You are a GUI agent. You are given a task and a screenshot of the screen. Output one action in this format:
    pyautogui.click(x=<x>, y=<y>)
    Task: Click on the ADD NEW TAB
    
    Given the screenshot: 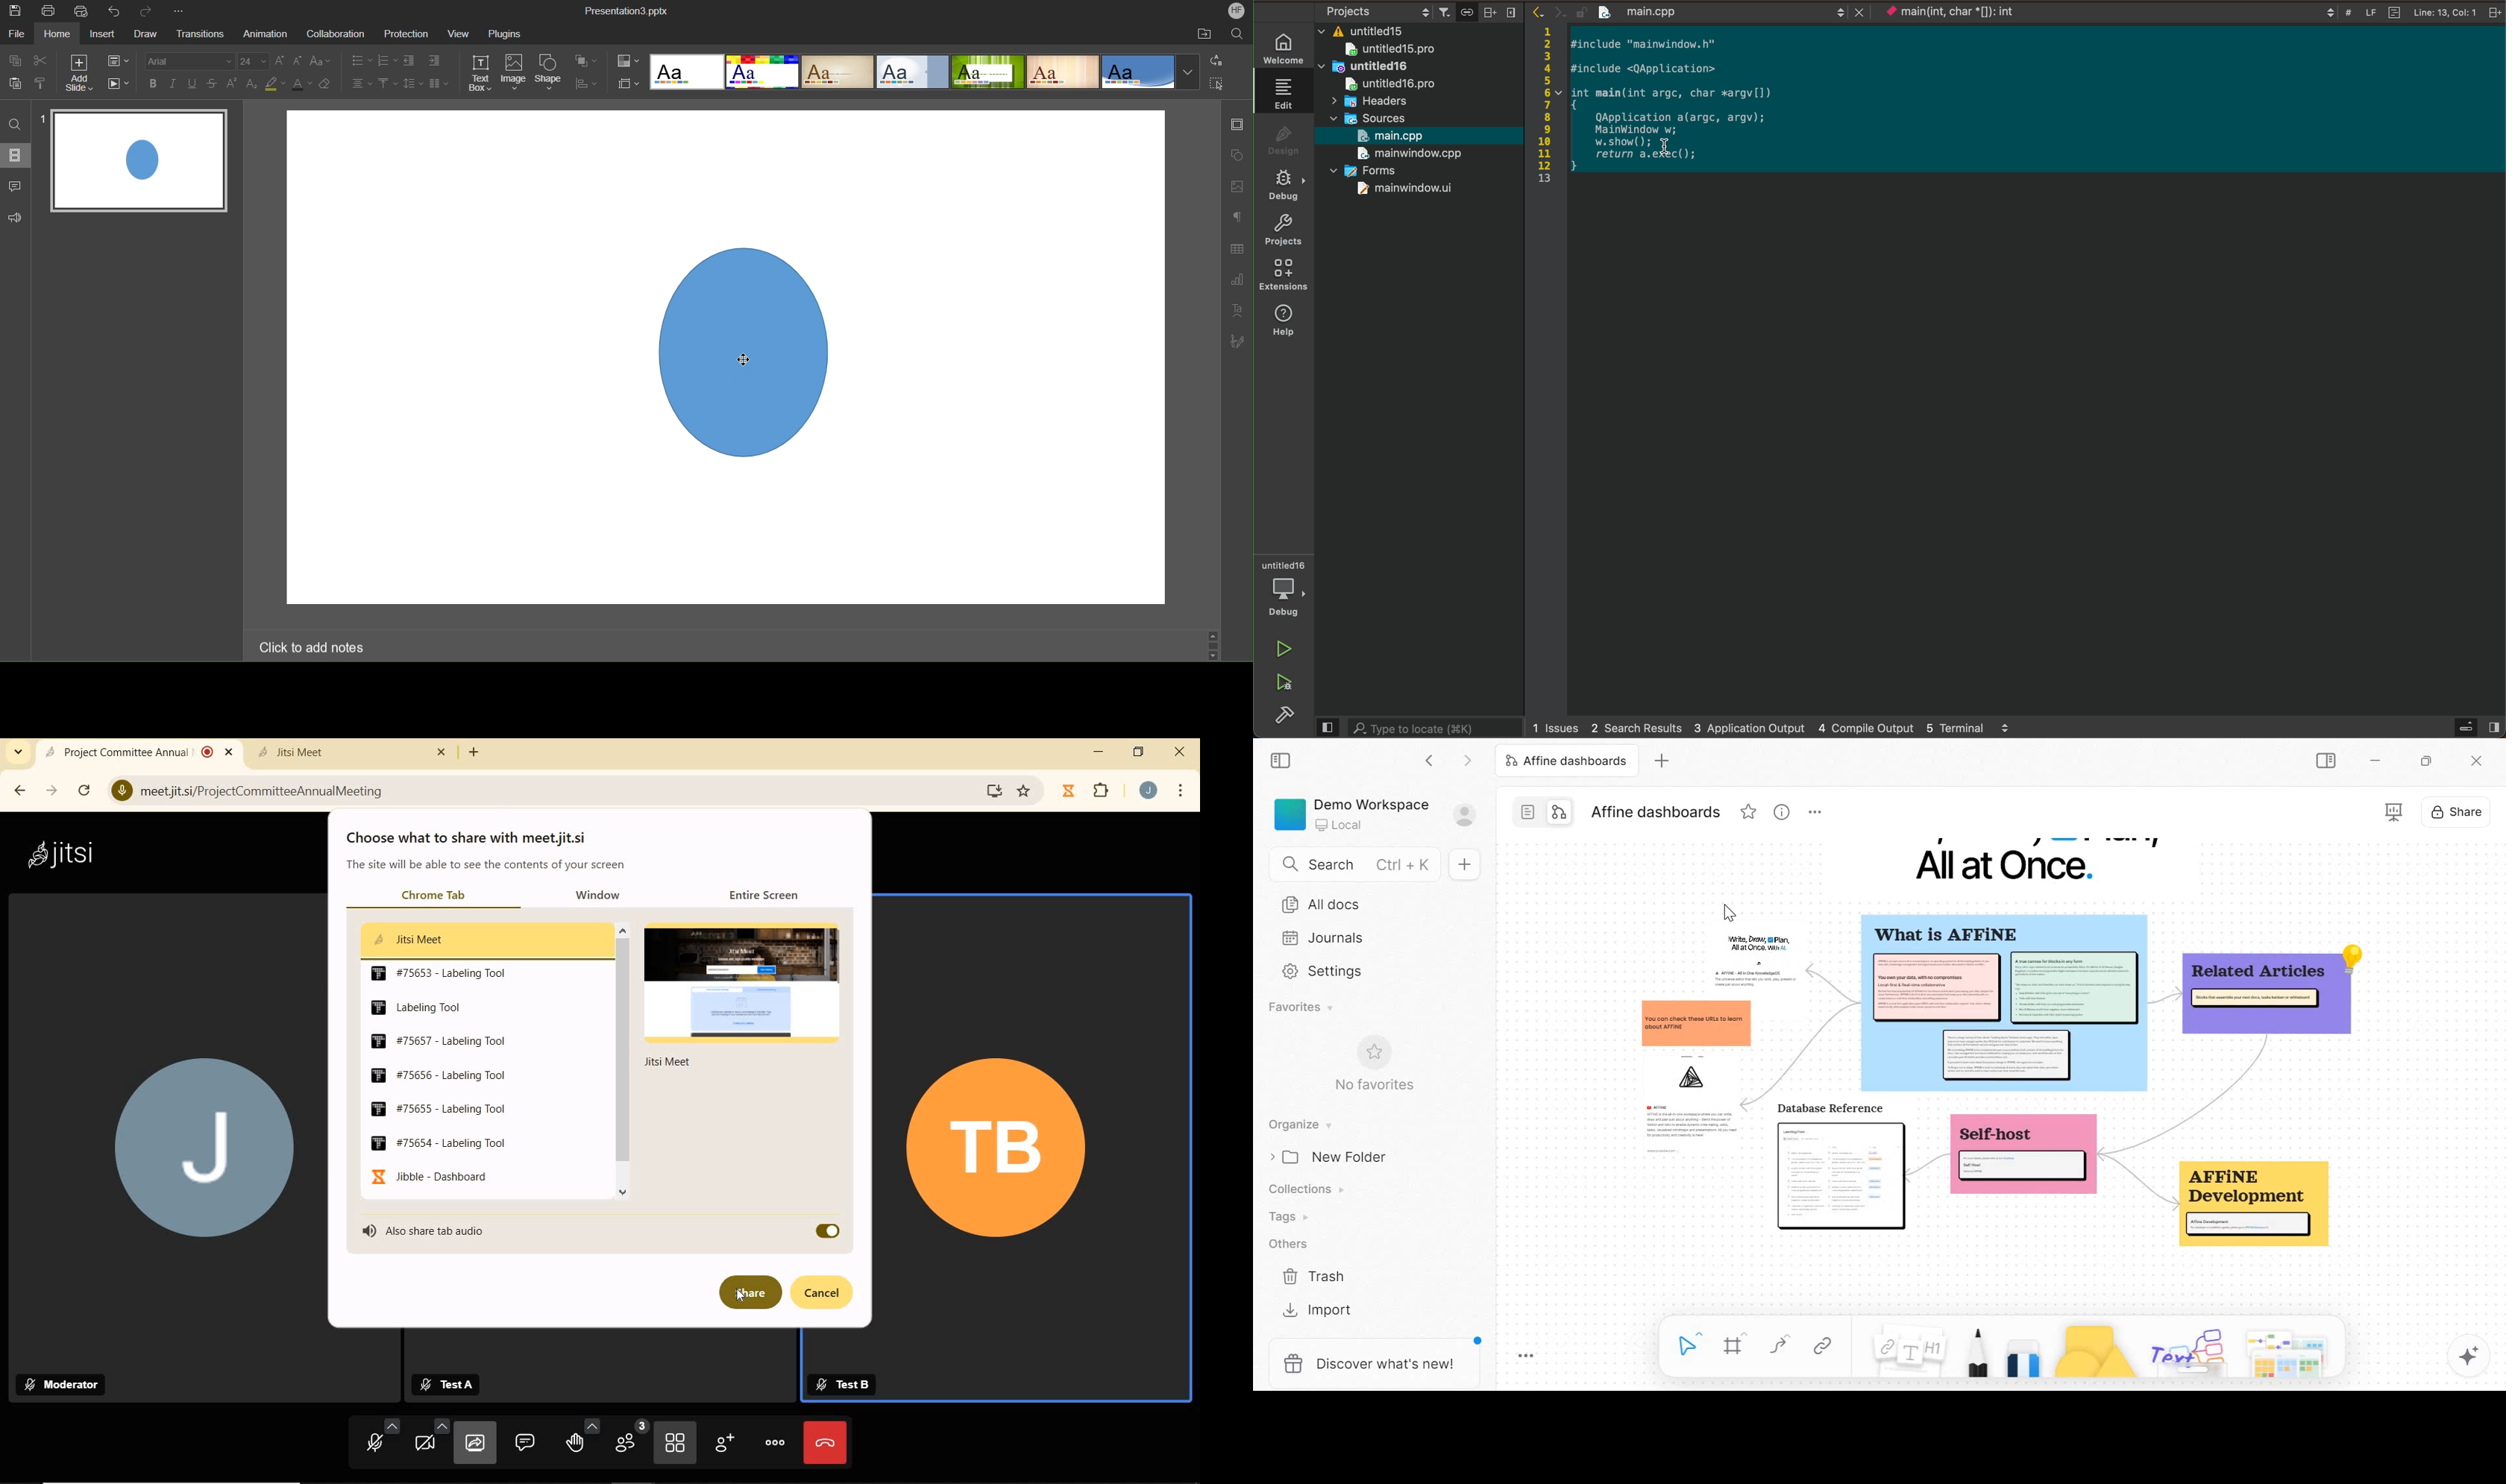 What is the action you would take?
    pyautogui.click(x=474, y=752)
    